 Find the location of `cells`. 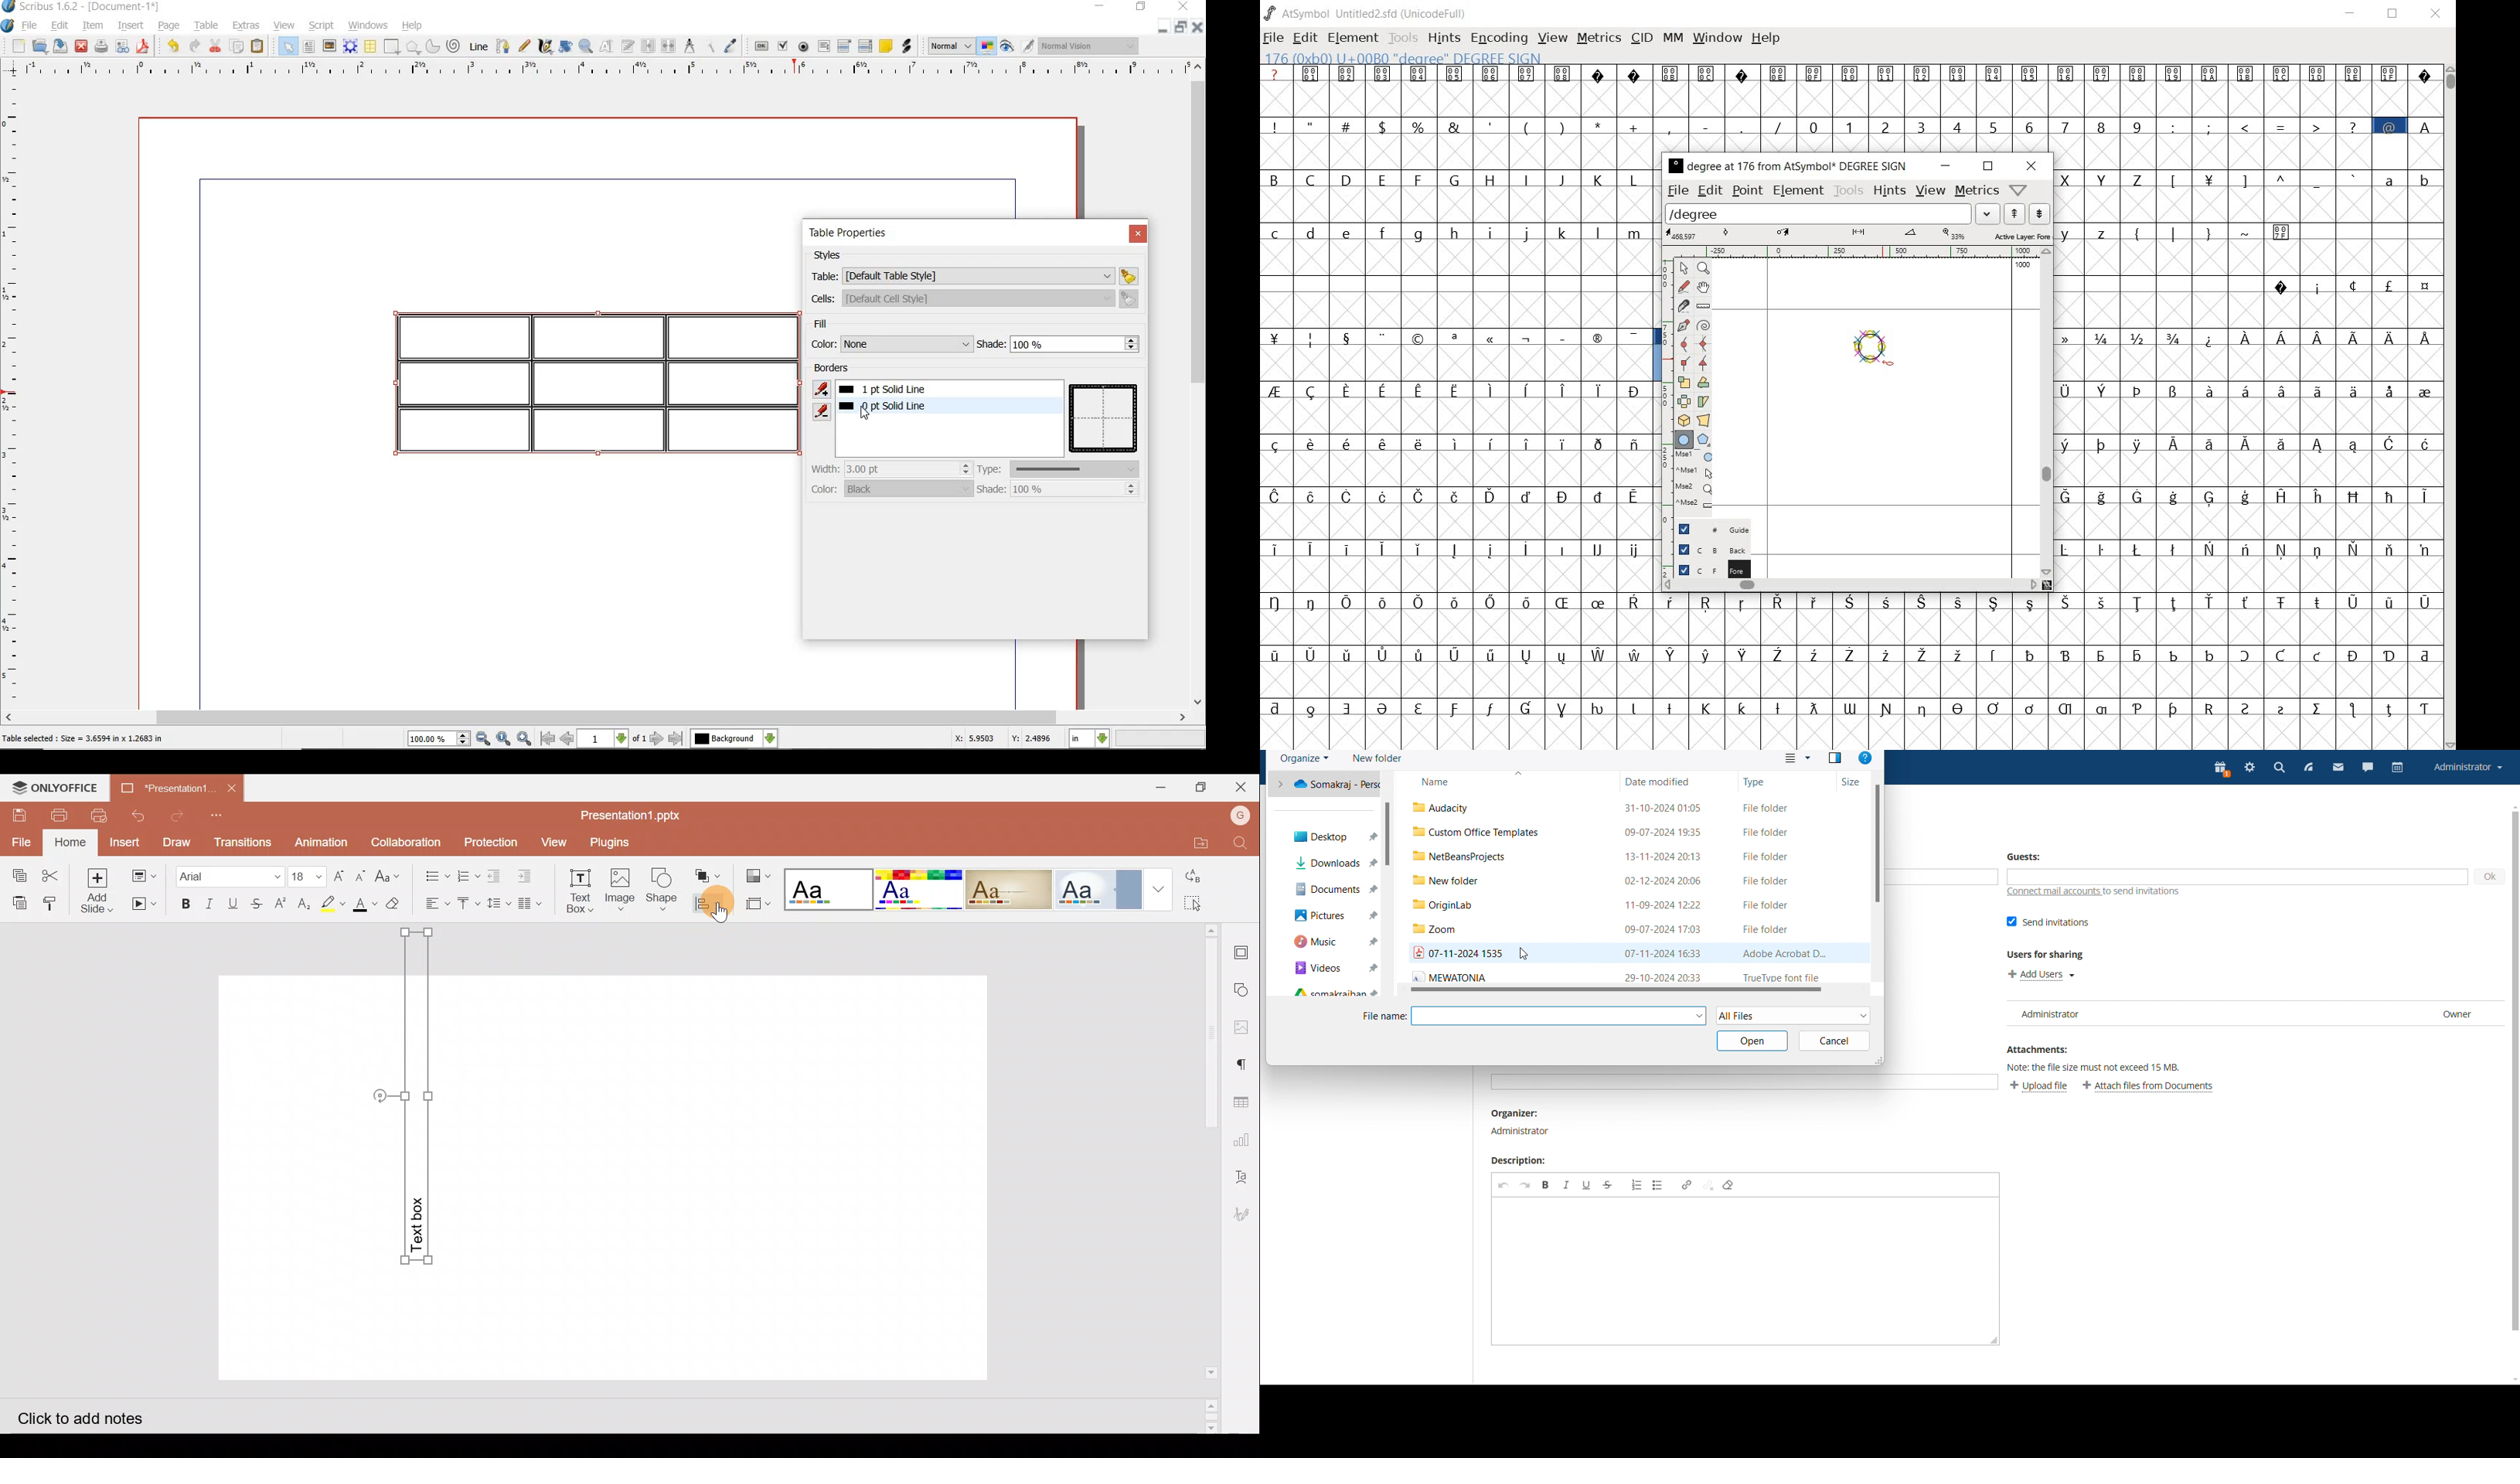

cells is located at coordinates (972, 298).